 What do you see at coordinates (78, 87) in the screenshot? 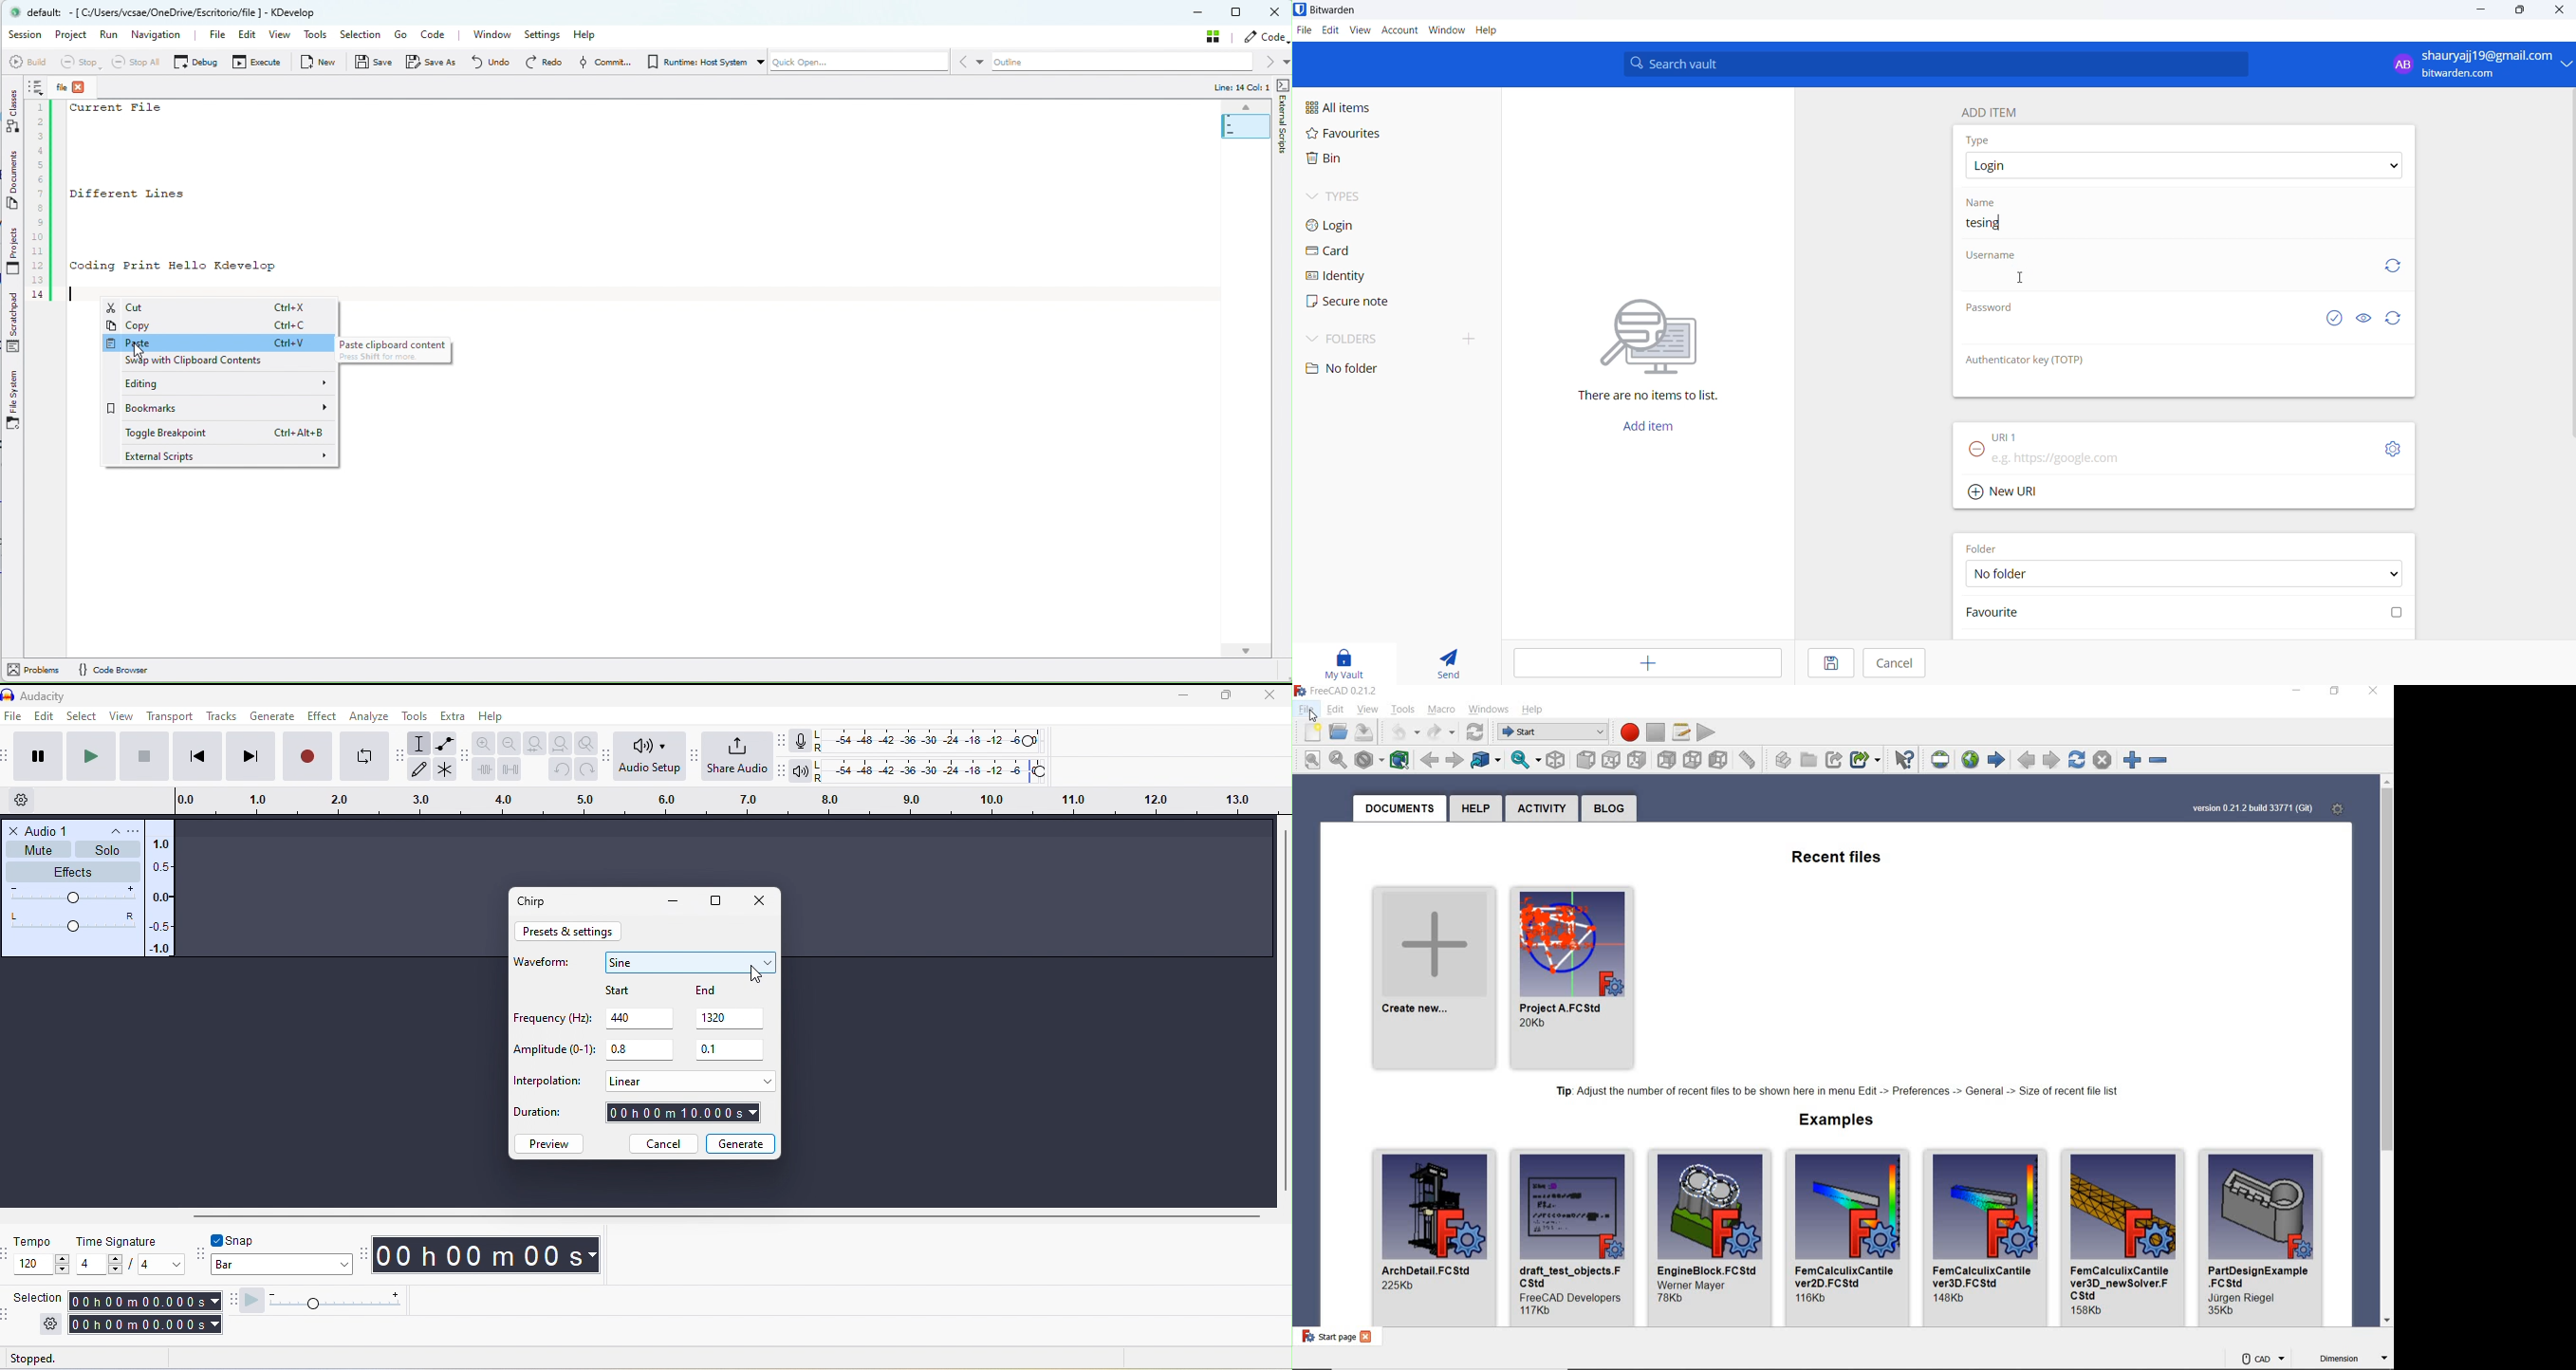
I see `File close` at bounding box center [78, 87].